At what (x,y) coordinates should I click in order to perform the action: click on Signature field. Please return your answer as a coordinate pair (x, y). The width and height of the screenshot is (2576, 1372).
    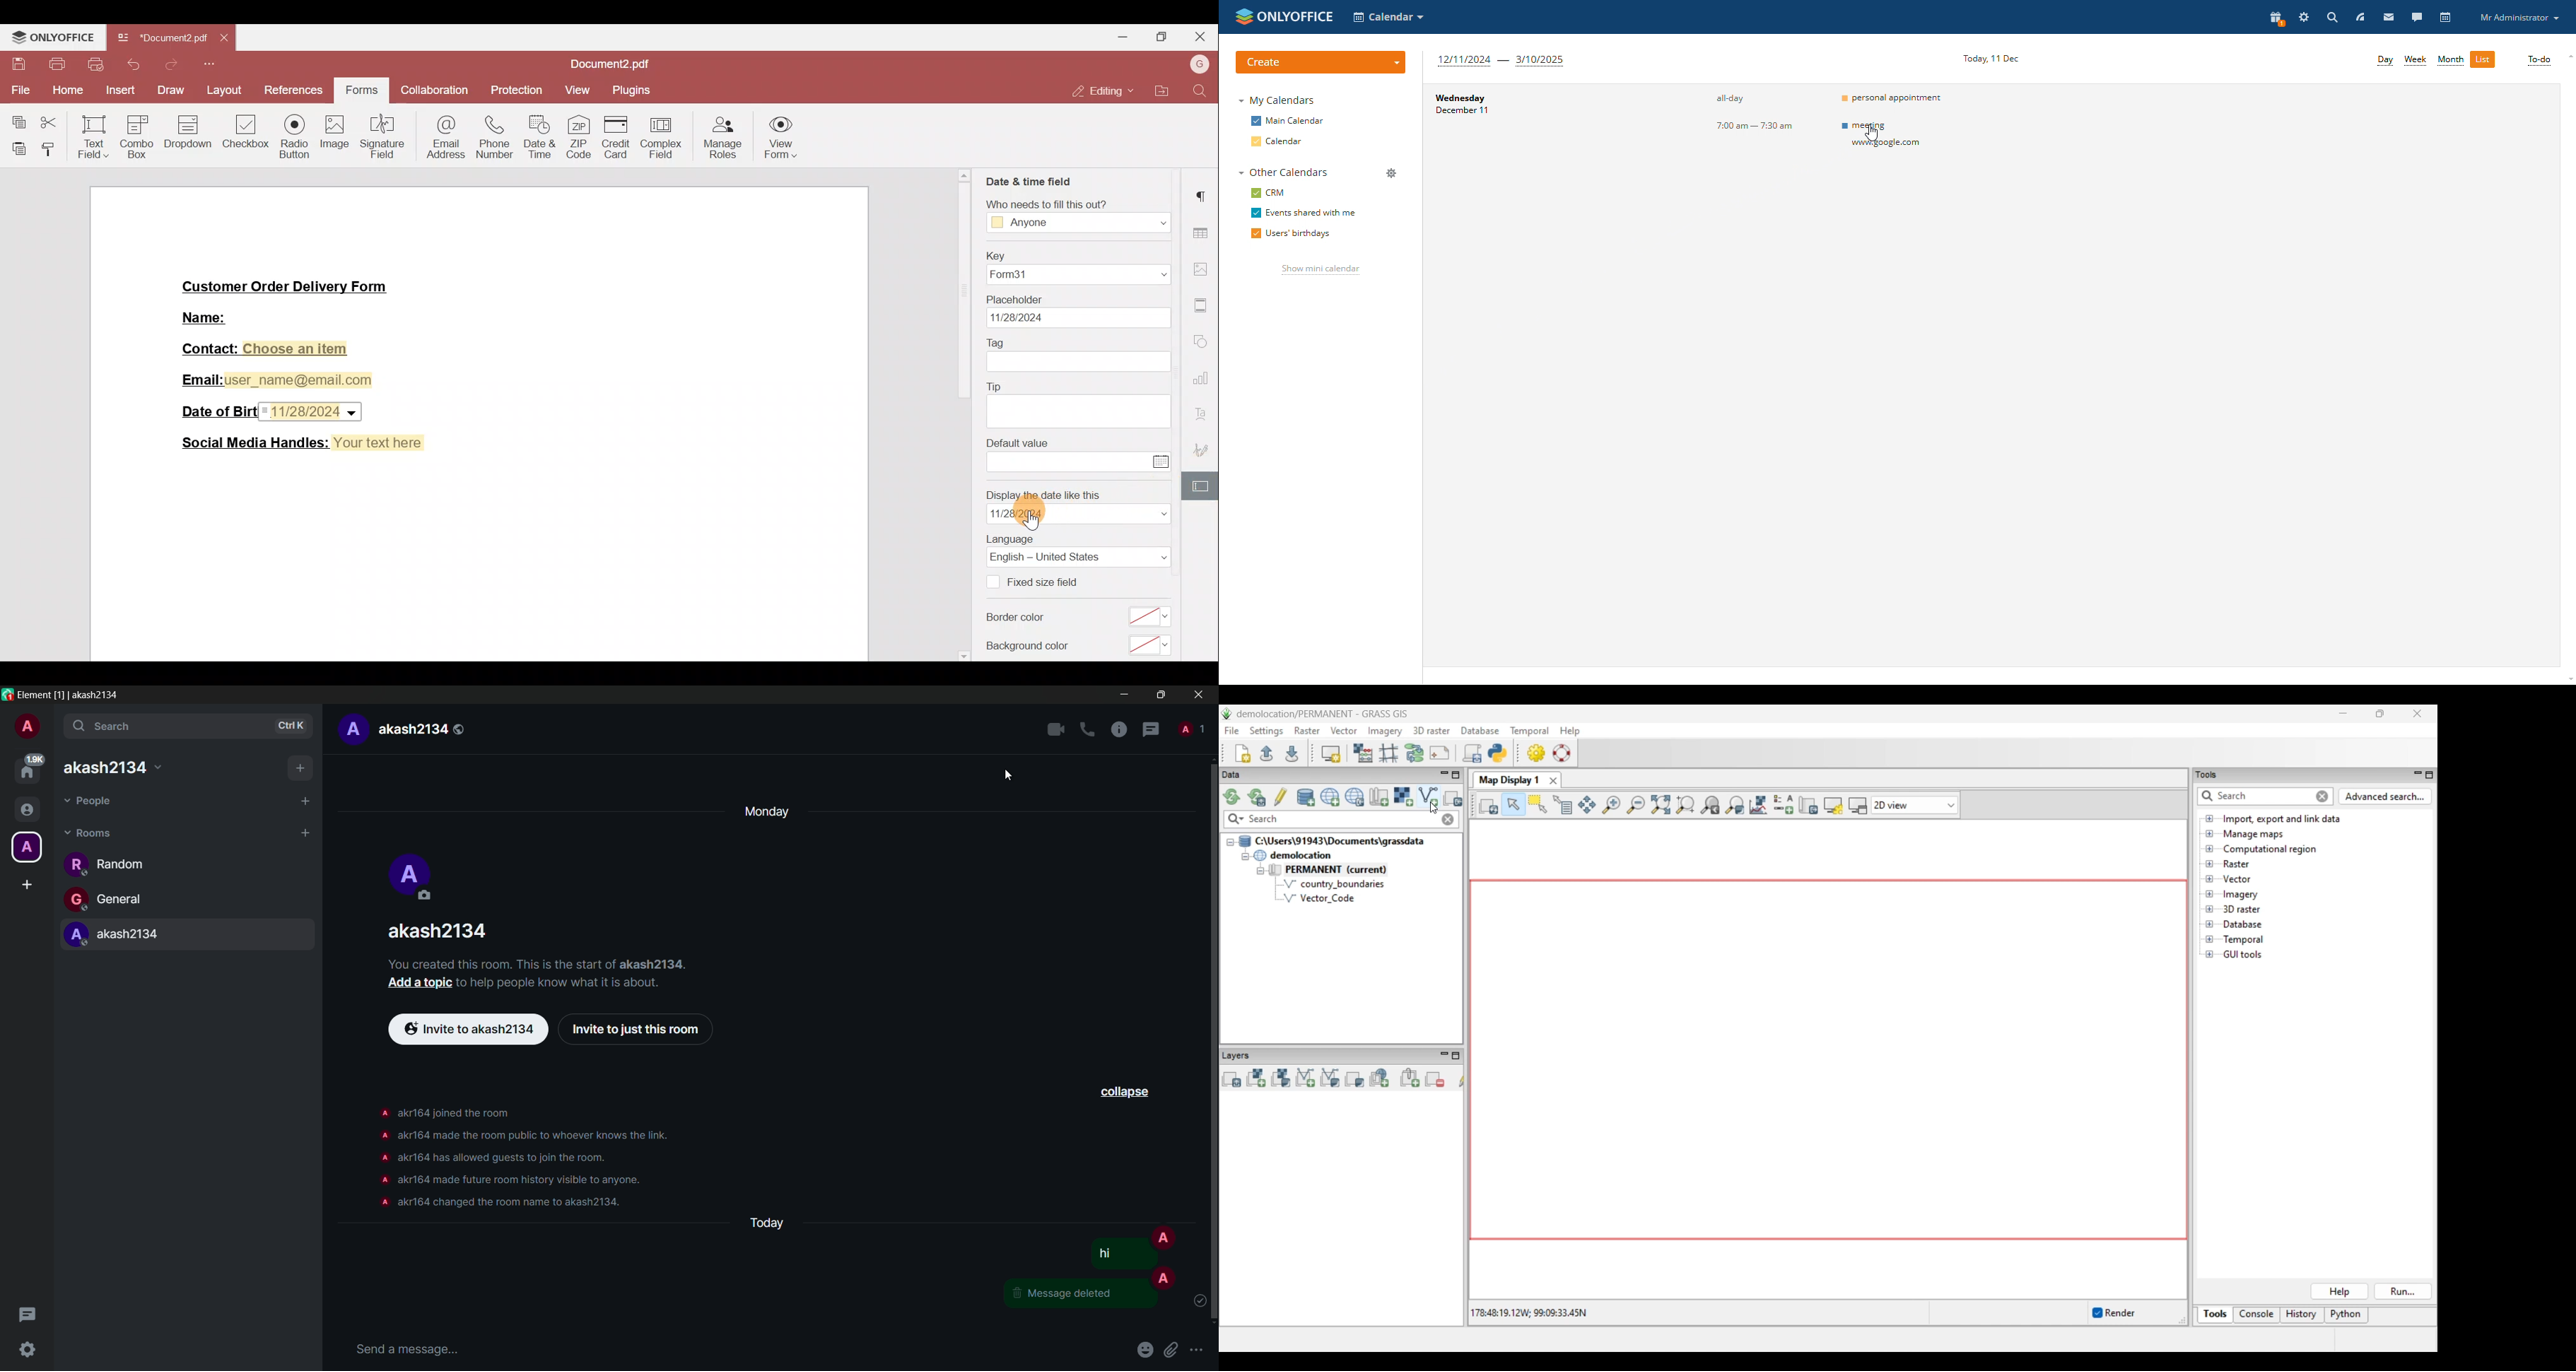
    Looking at the image, I should click on (384, 135).